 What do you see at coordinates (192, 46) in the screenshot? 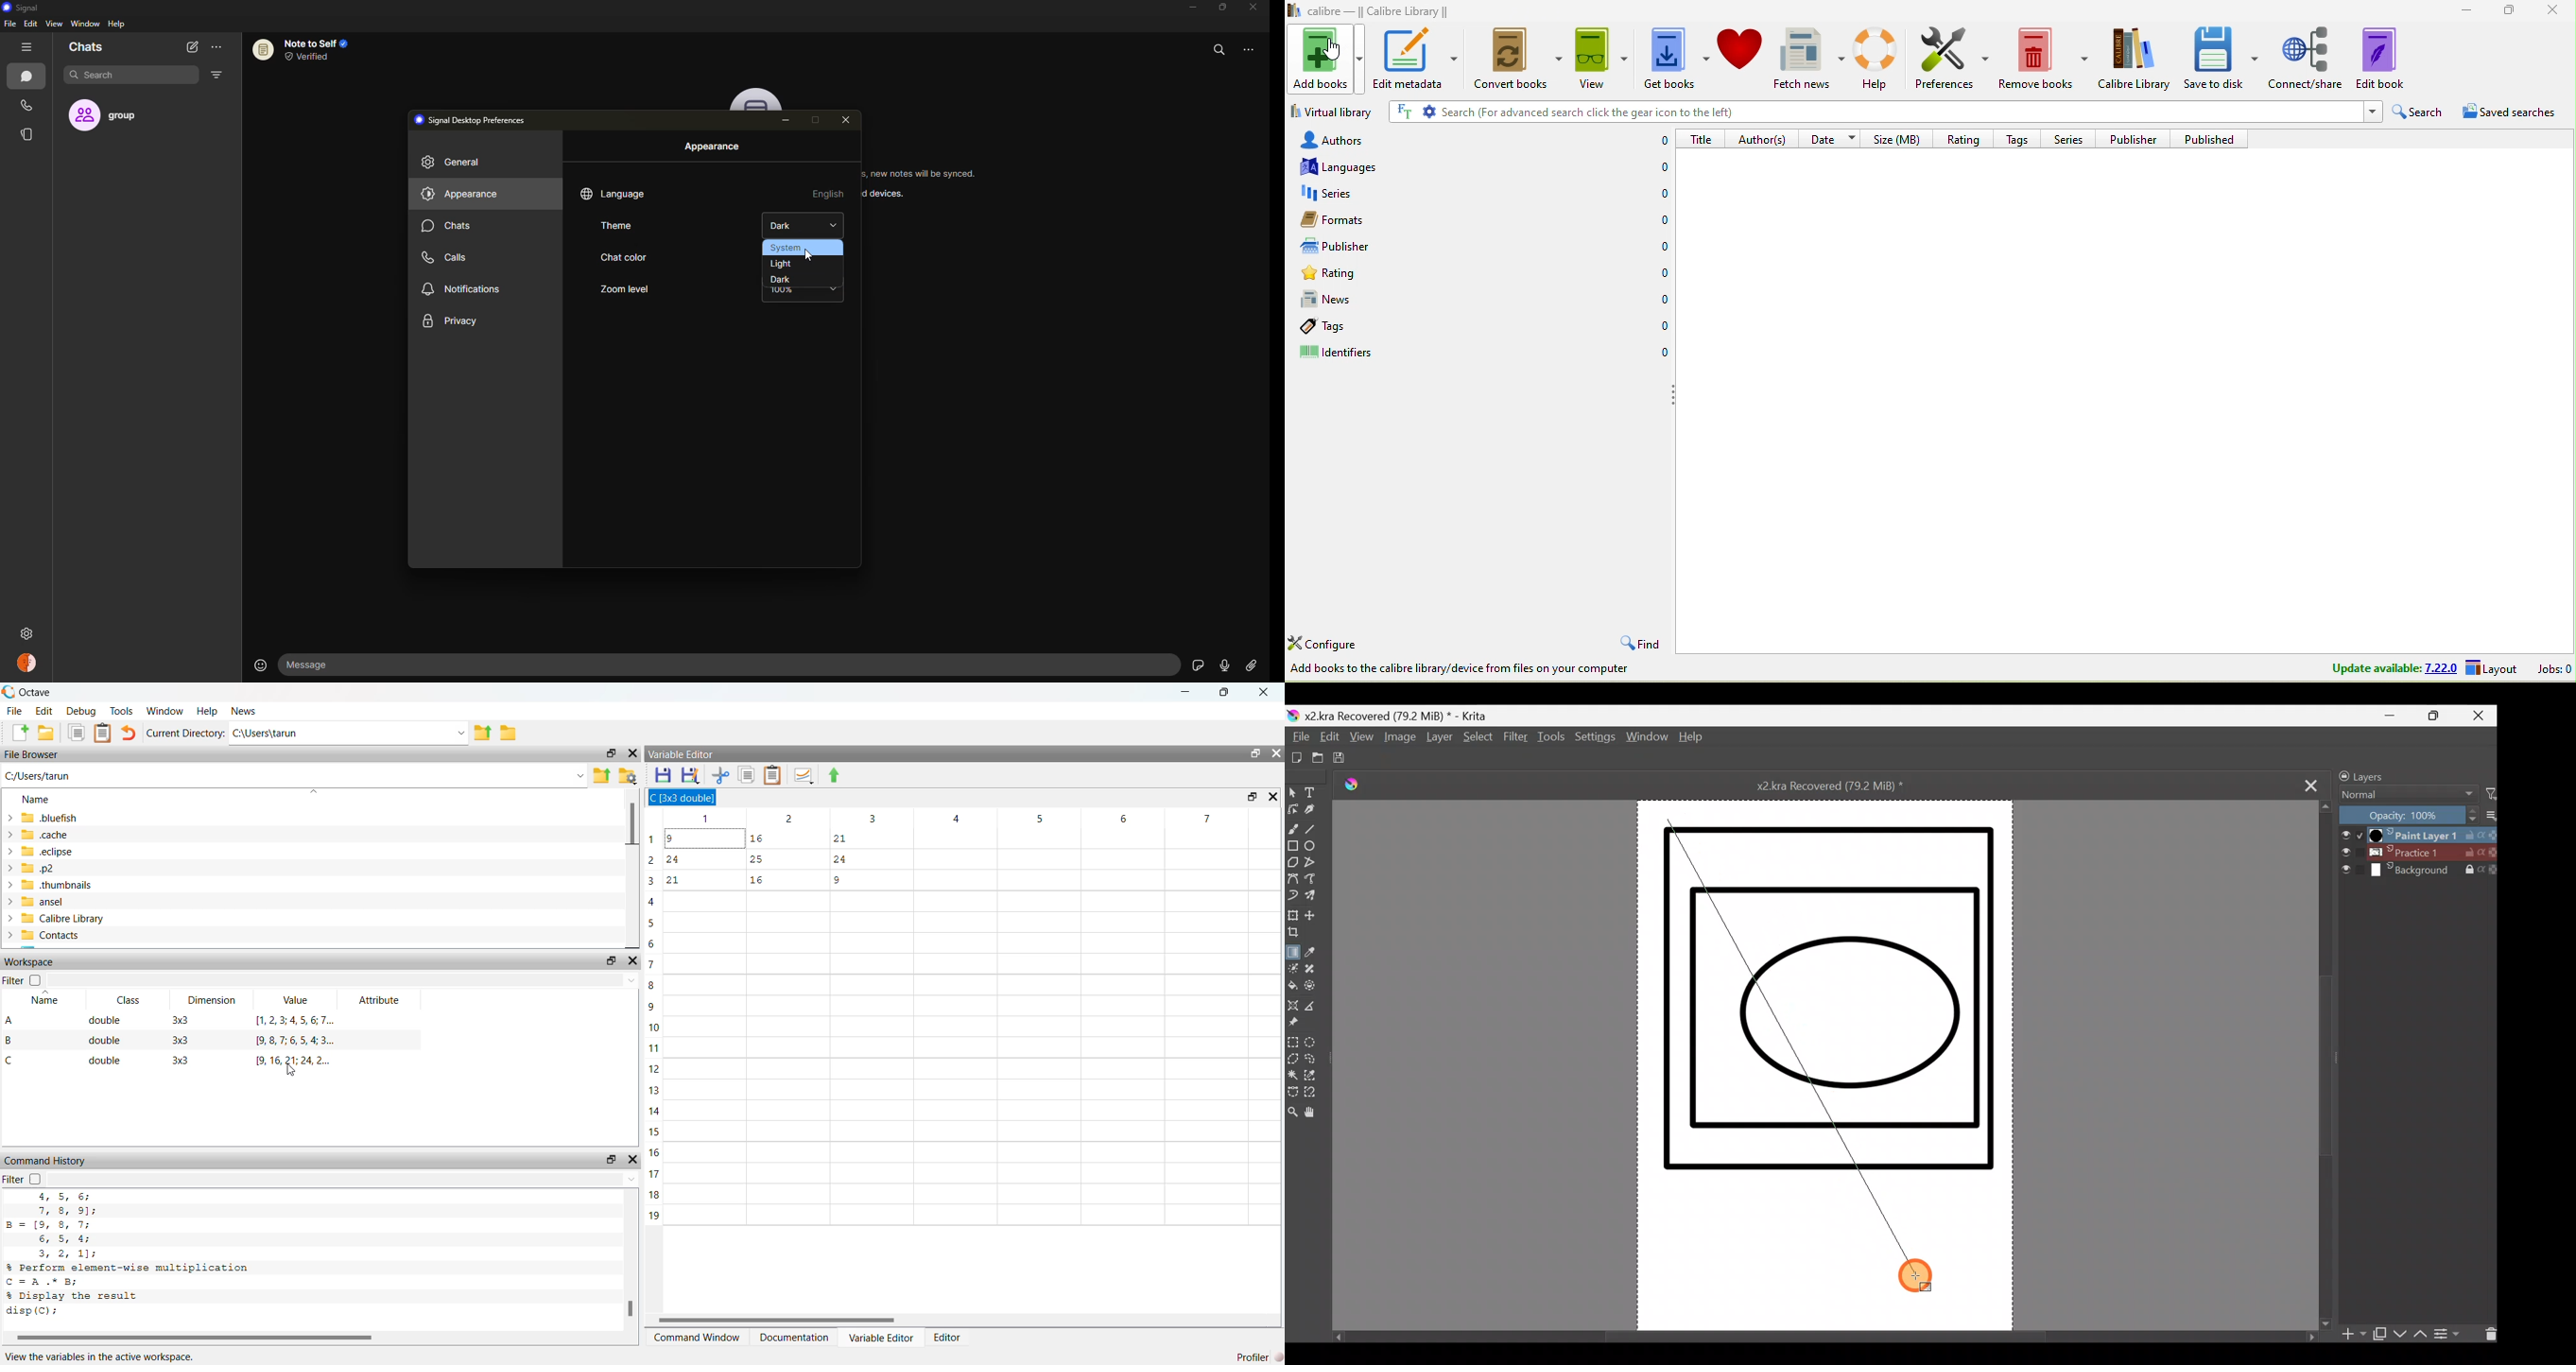
I see `new chat` at bounding box center [192, 46].